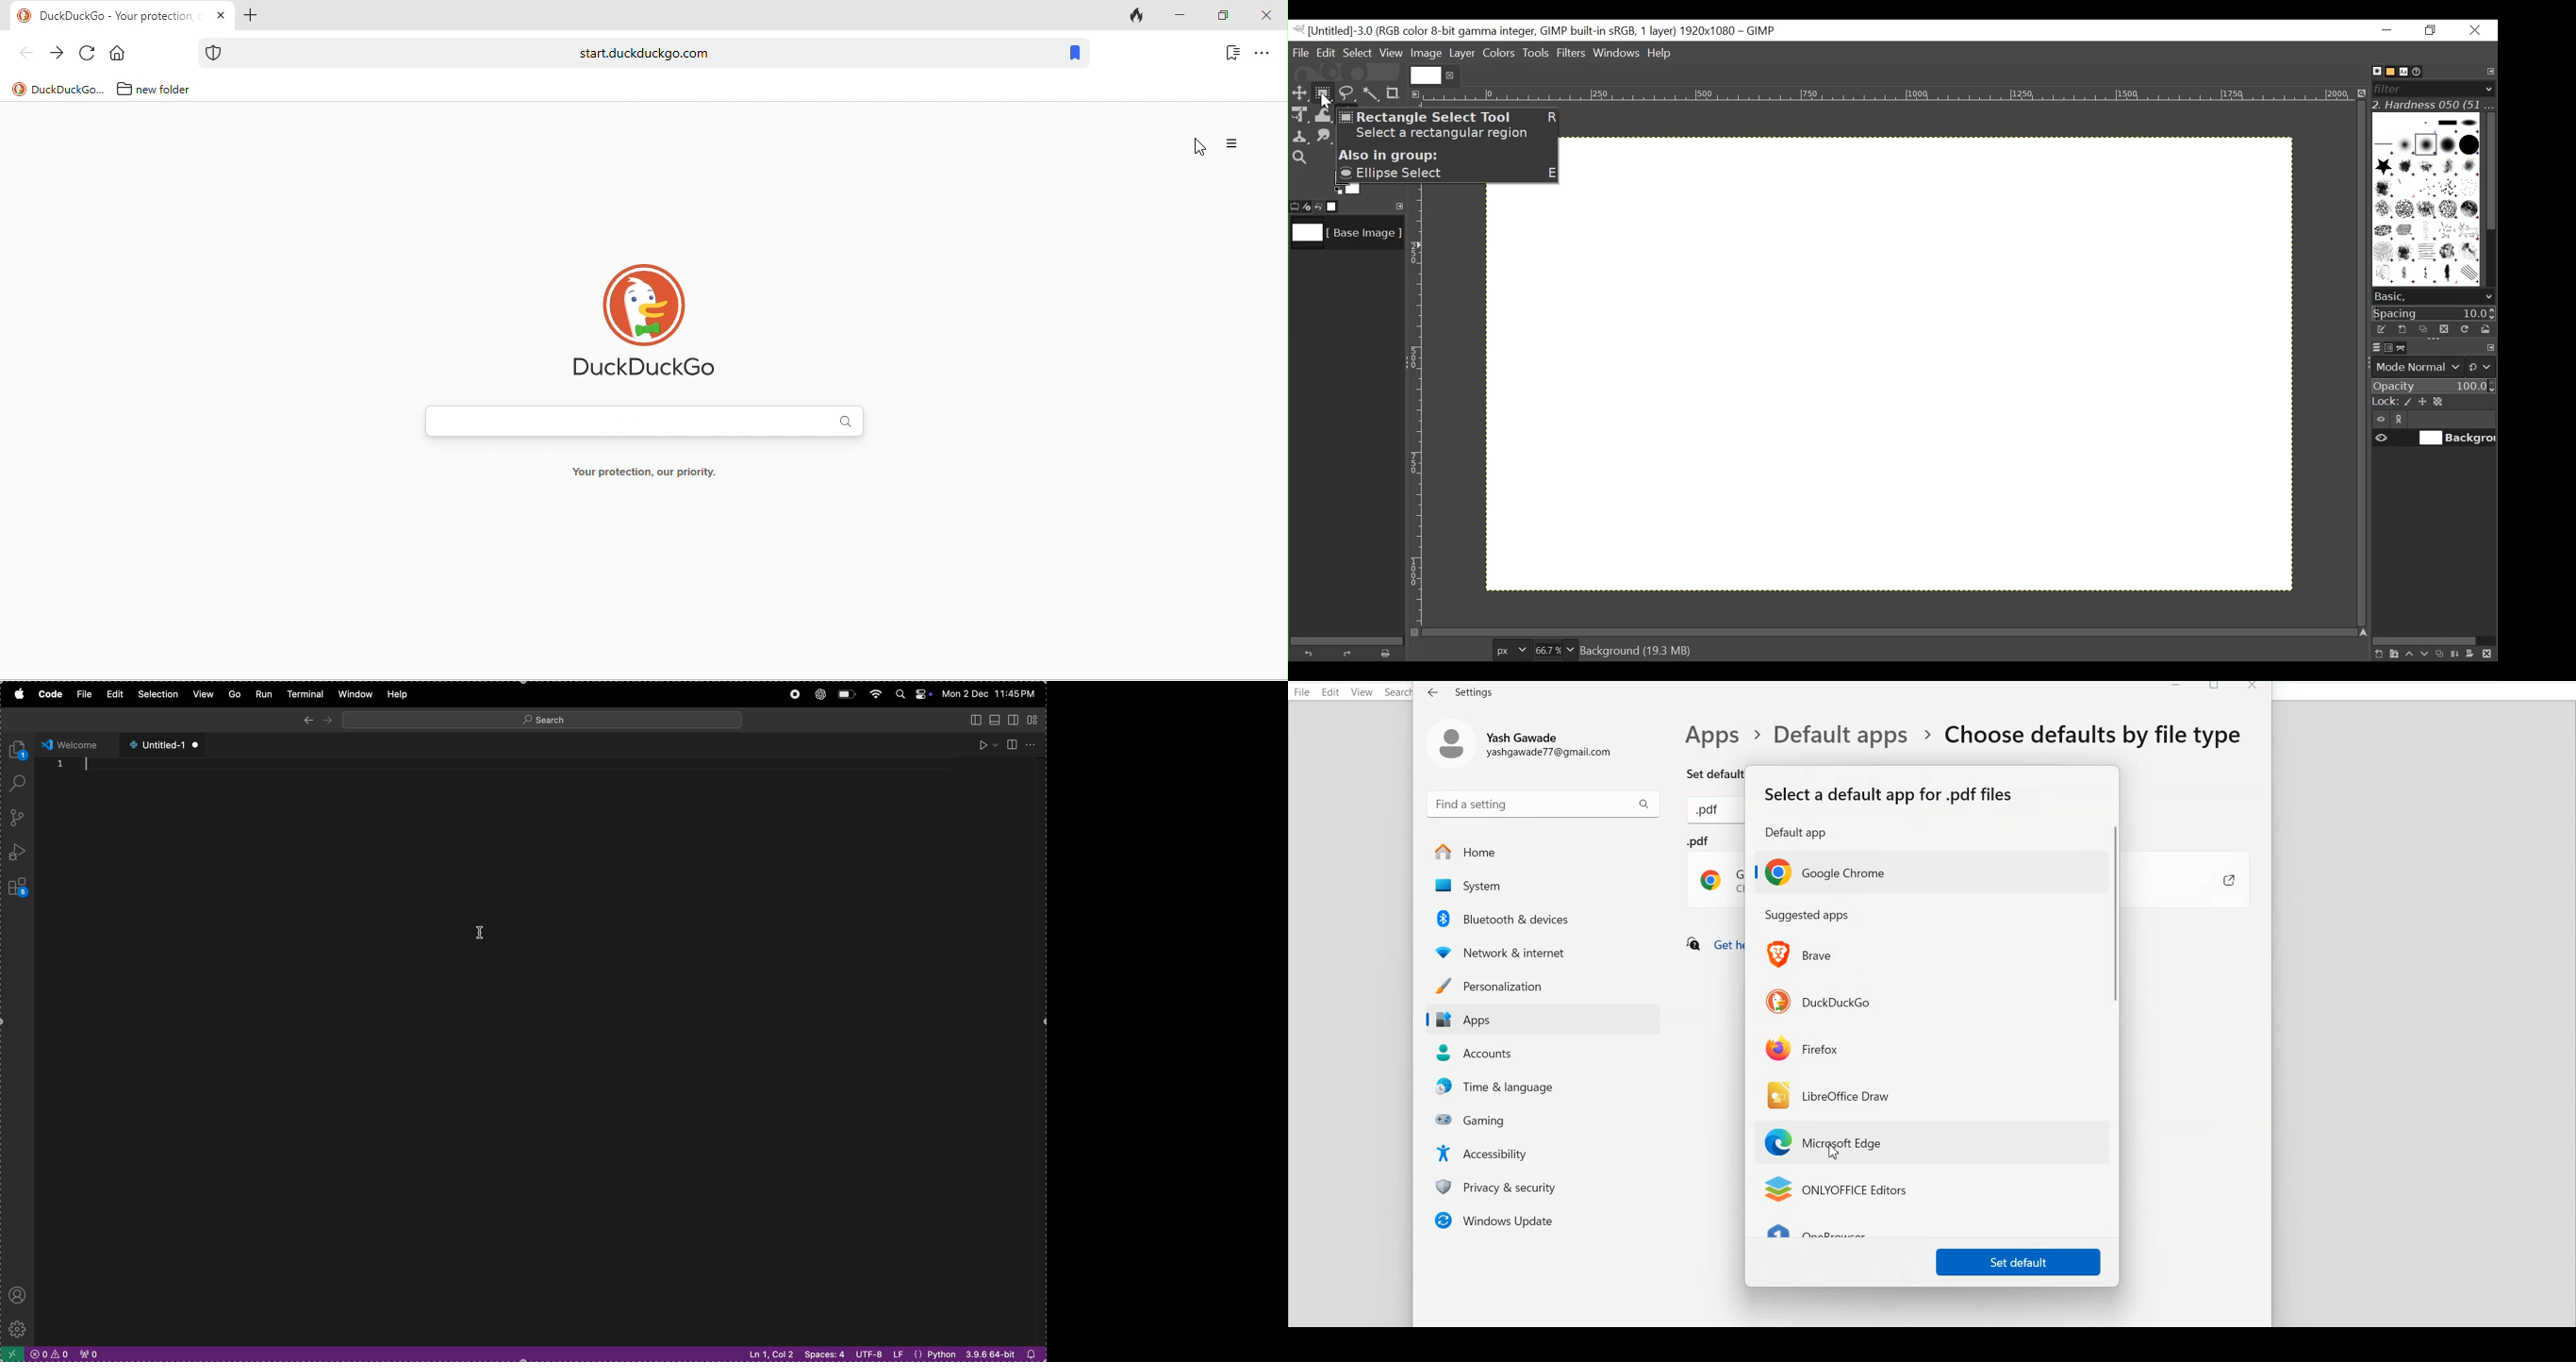 The image size is (2576, 1372). I want to click on code, so click(47, 694).